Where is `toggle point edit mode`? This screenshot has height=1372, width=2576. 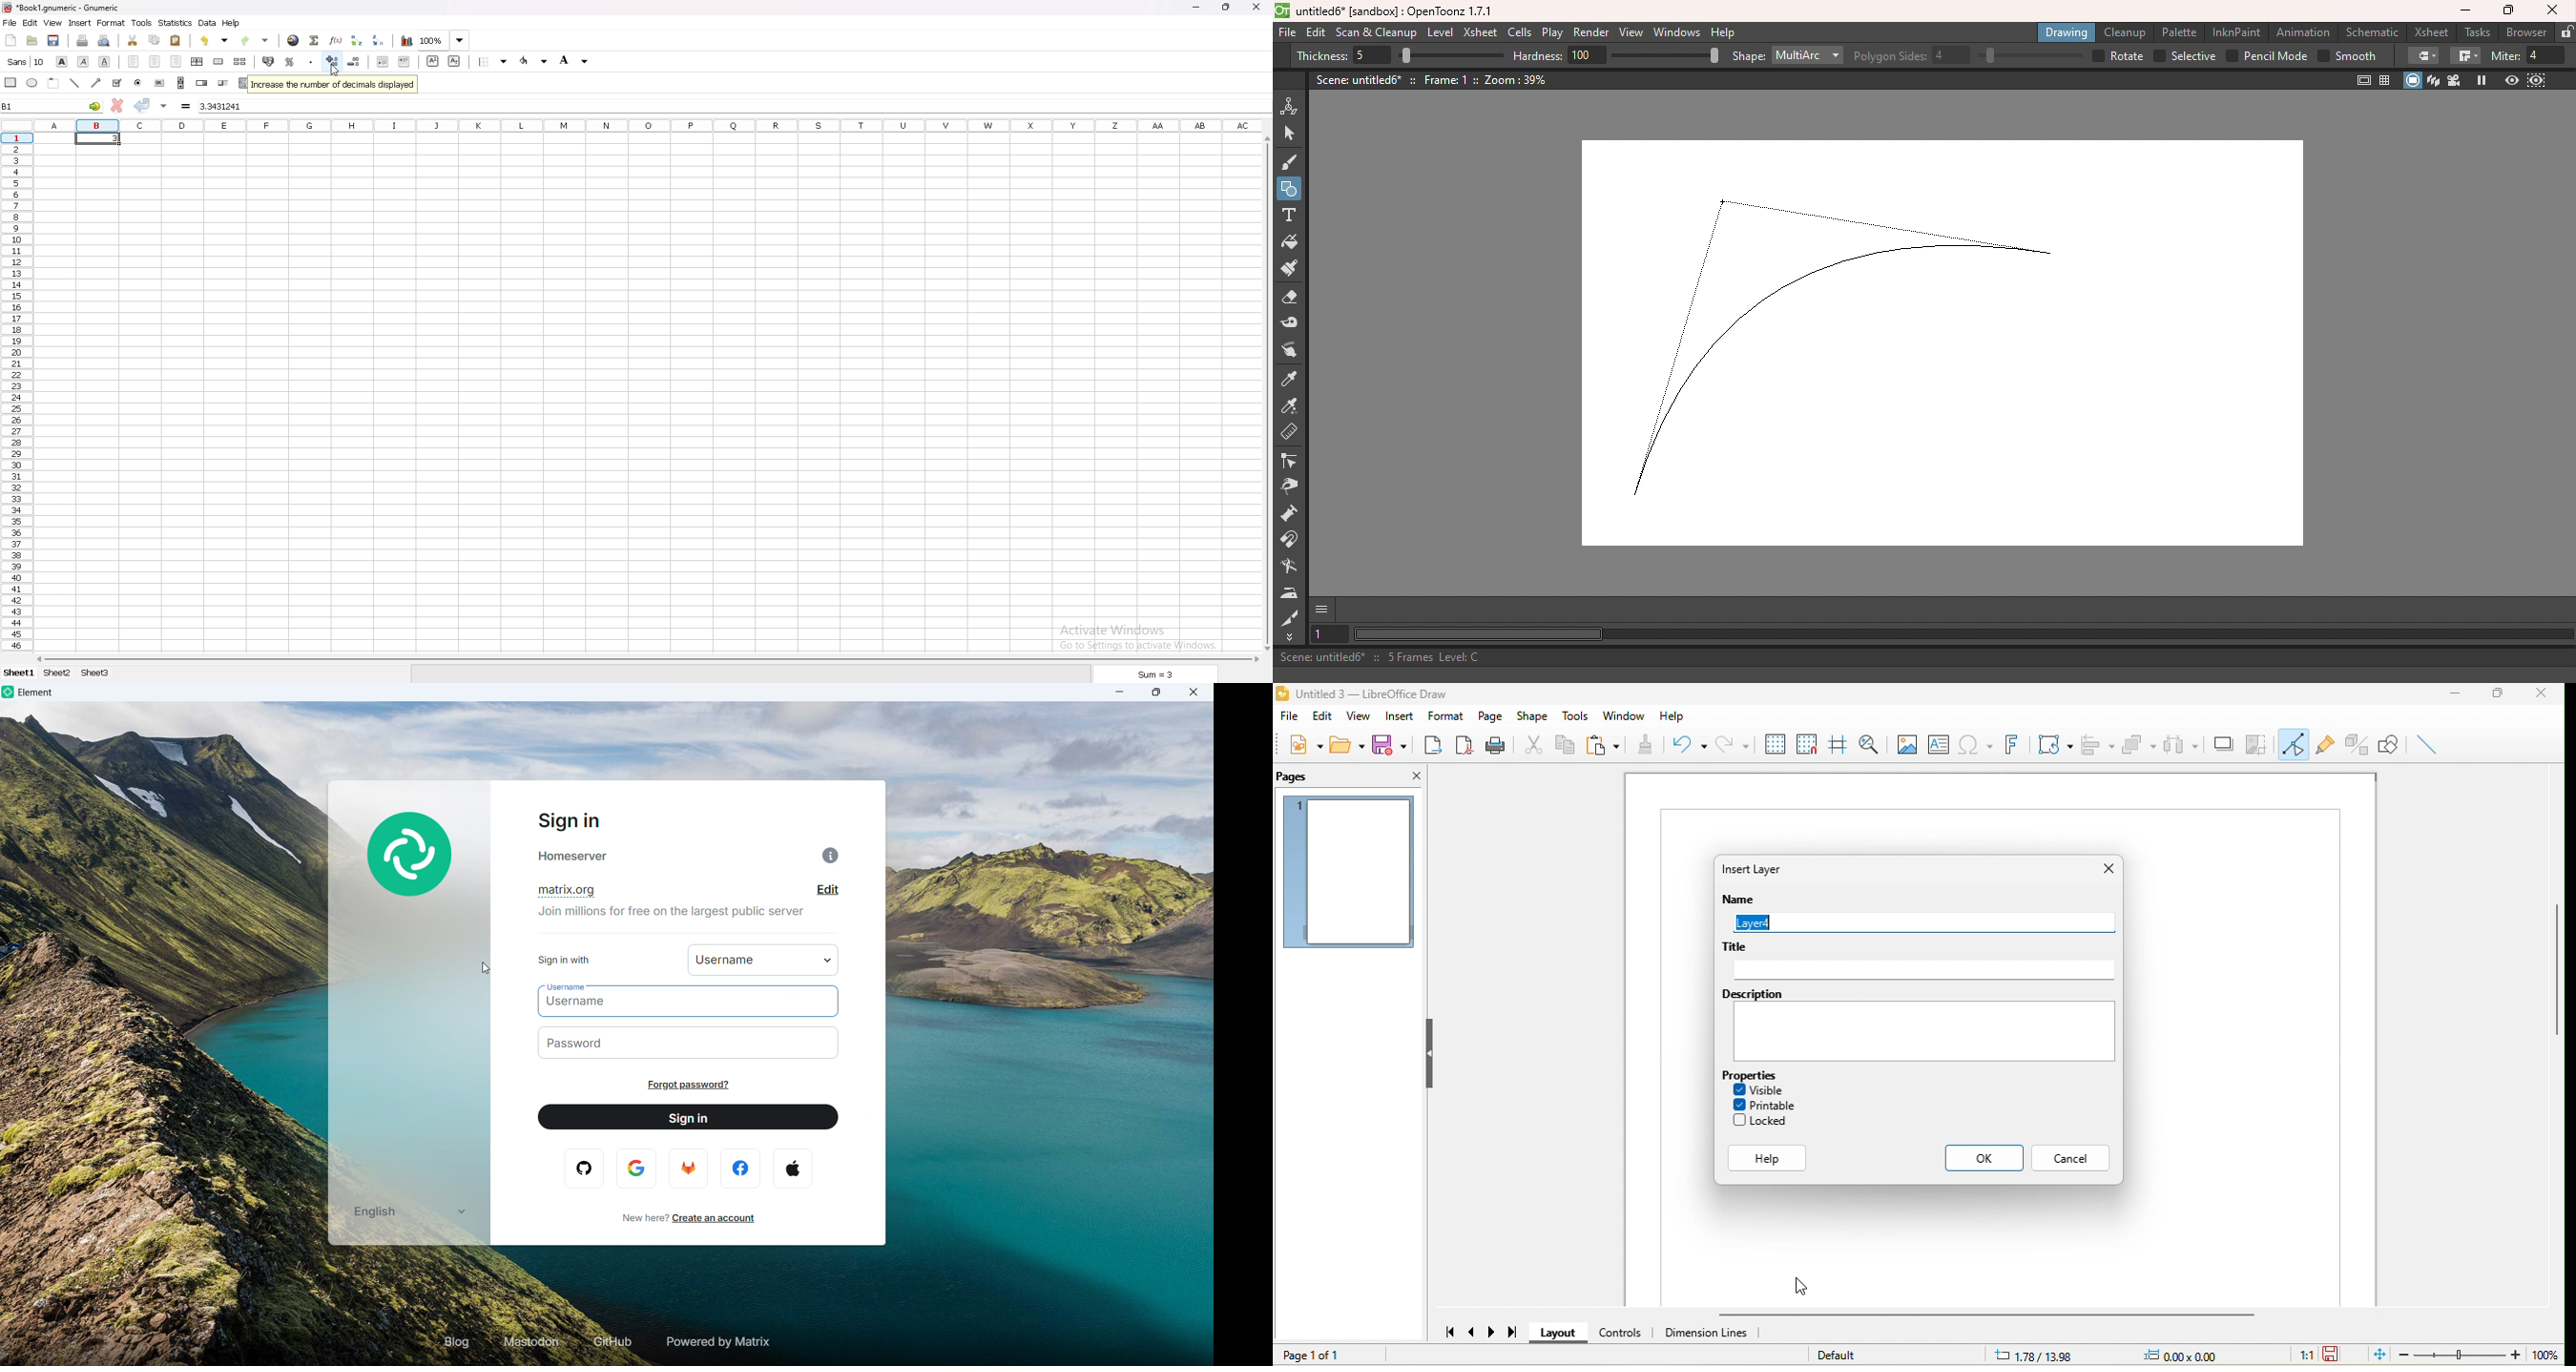 toggle point edit mode is located at coordinates (2296, 744).